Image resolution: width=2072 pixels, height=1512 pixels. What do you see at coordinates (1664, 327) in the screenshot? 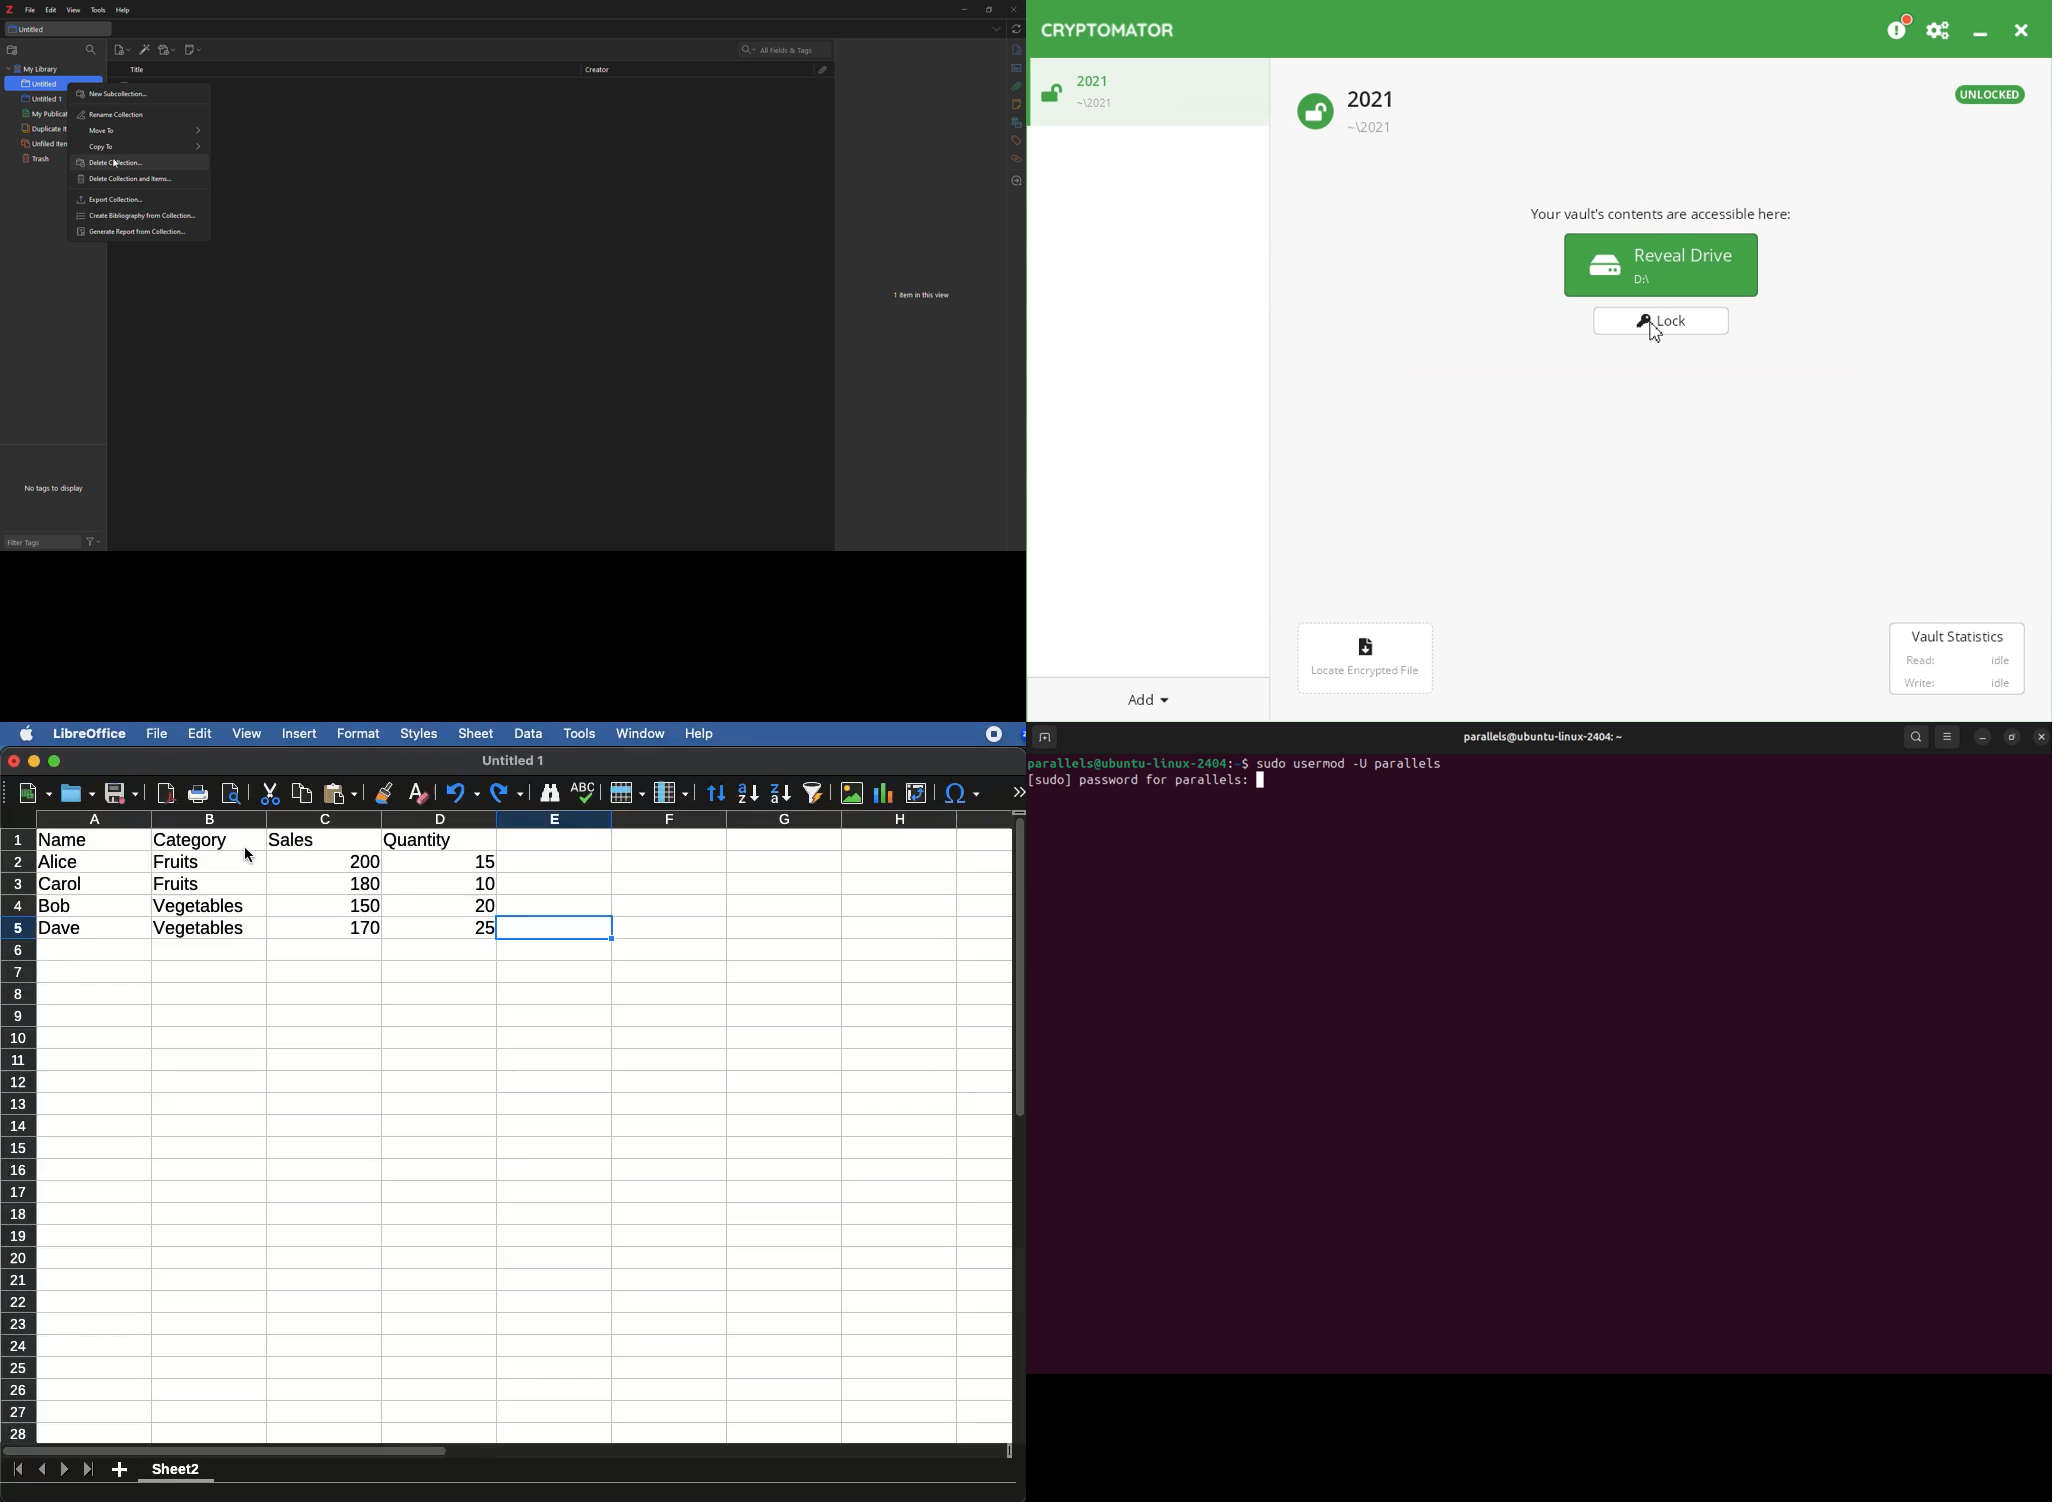
I see `Lock` at bounding box center [1664, 327].